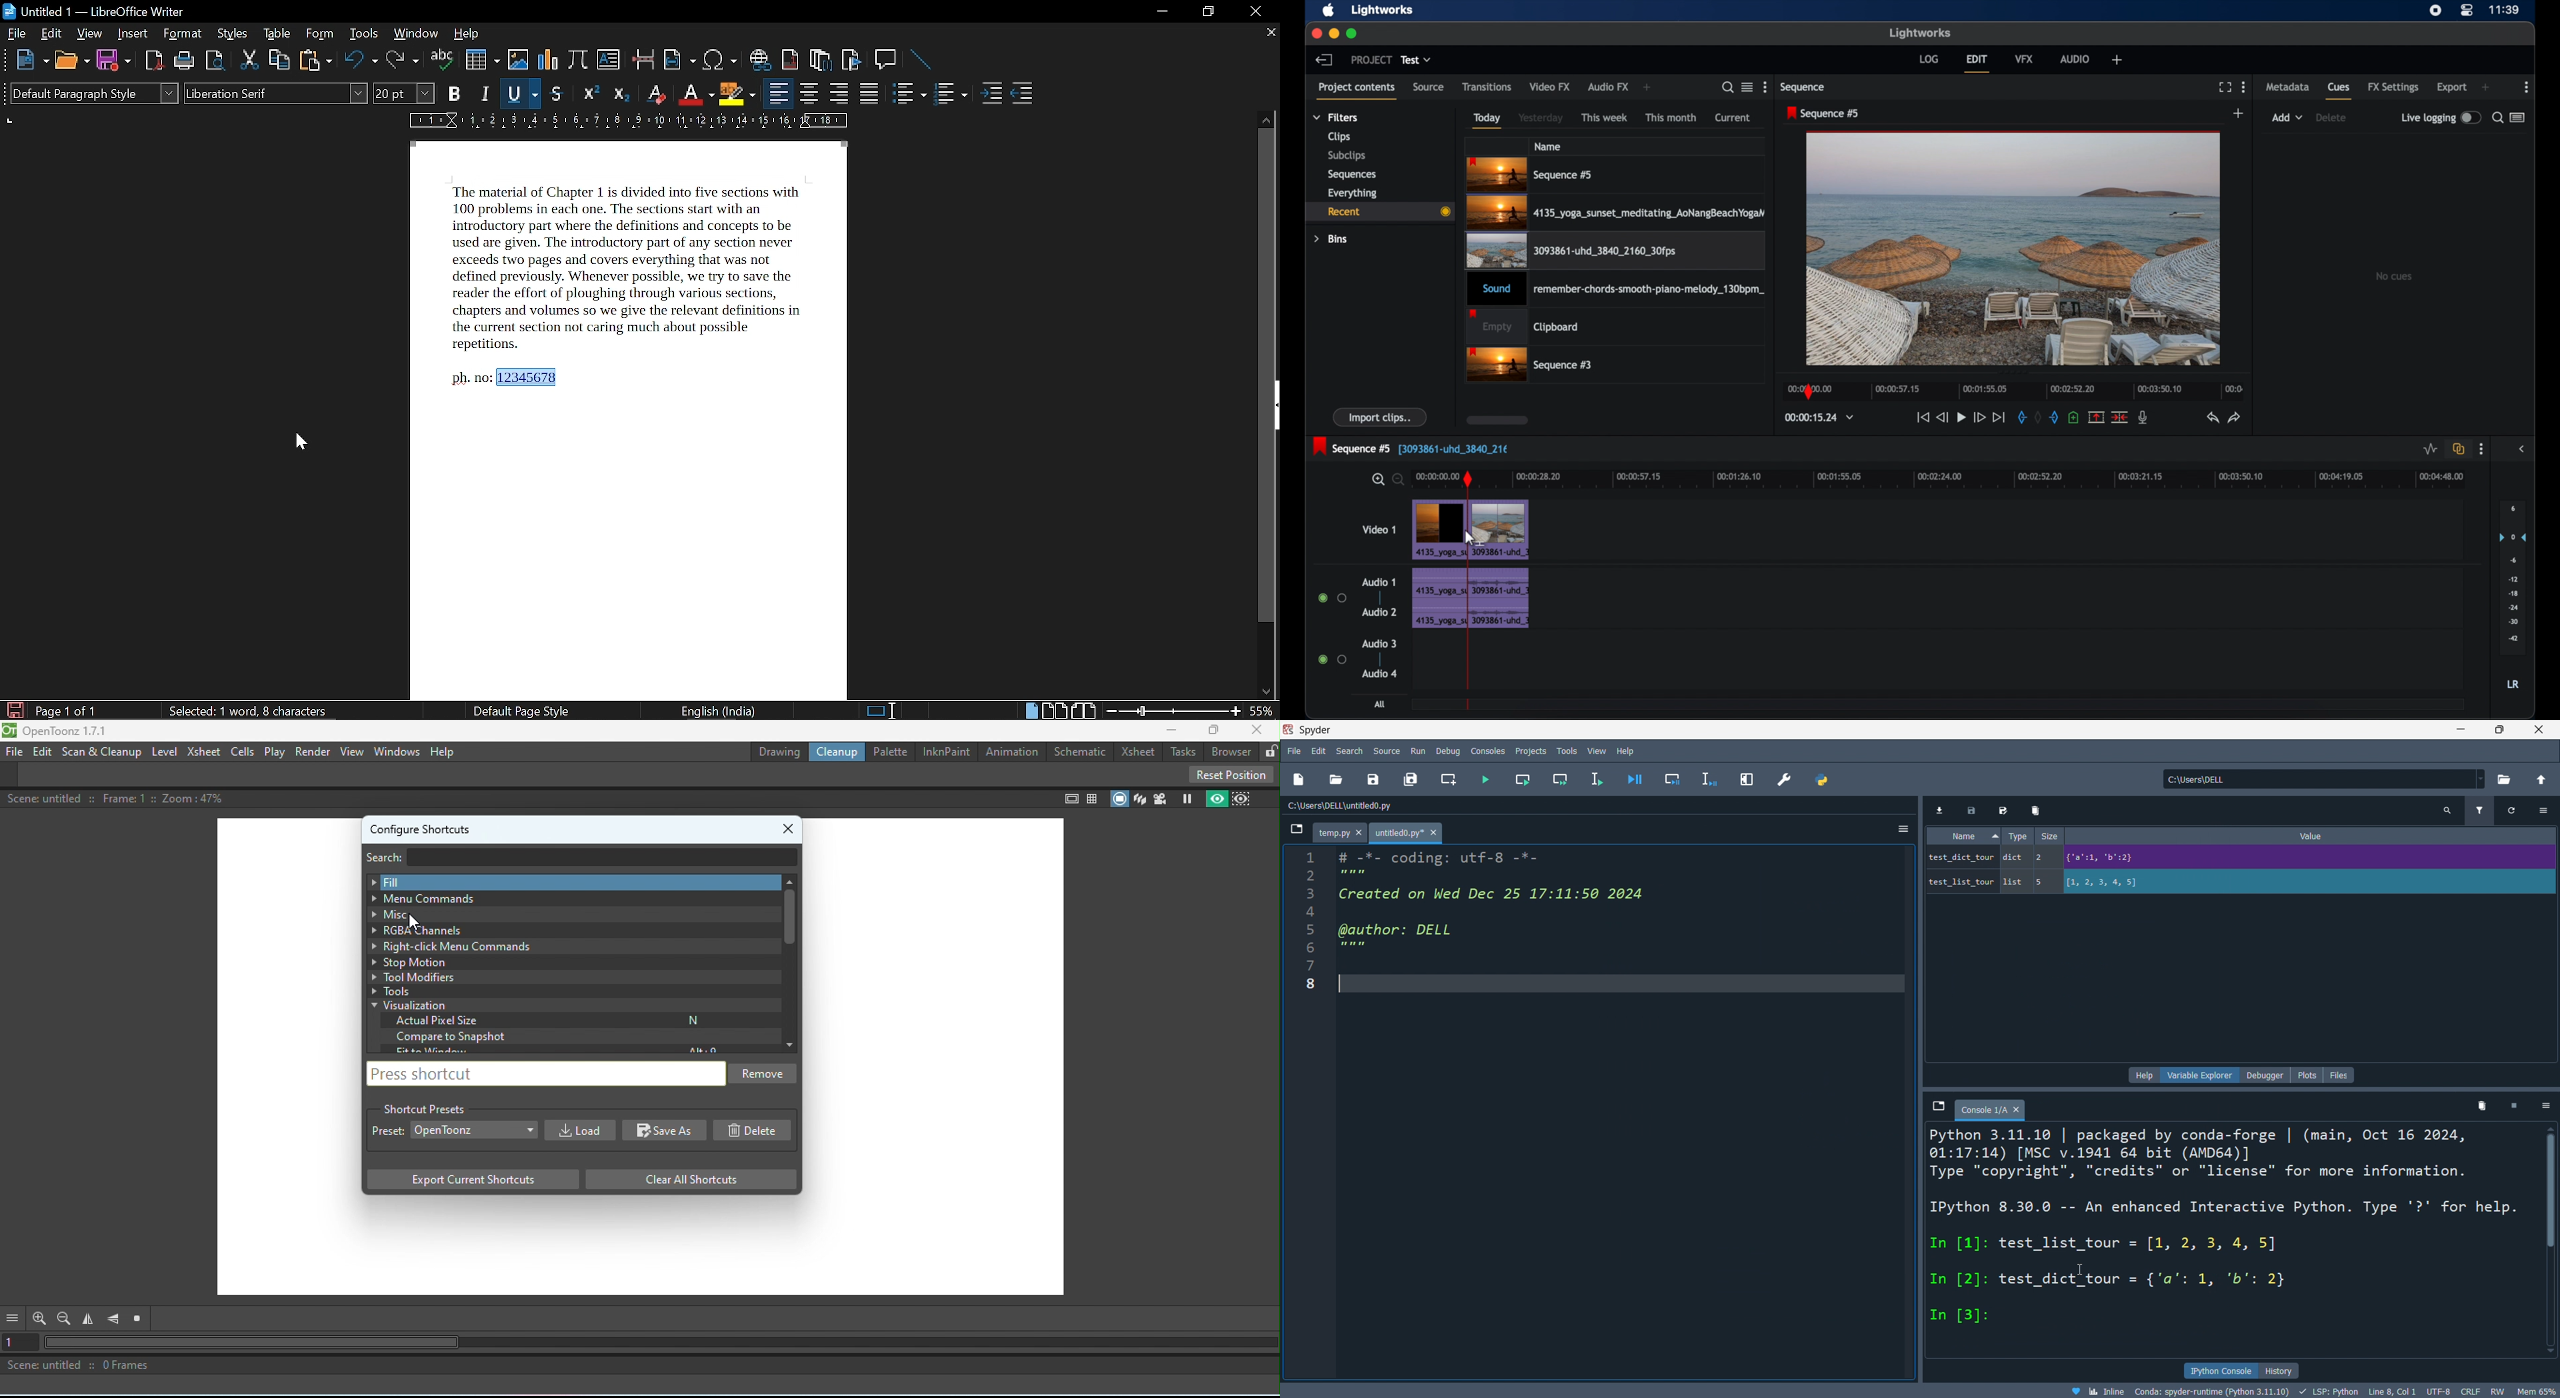 This screenshot has width=2576, height=1400. Describe the element at coordinates (52, 35) in the screenshot. I see `edit` at that location.